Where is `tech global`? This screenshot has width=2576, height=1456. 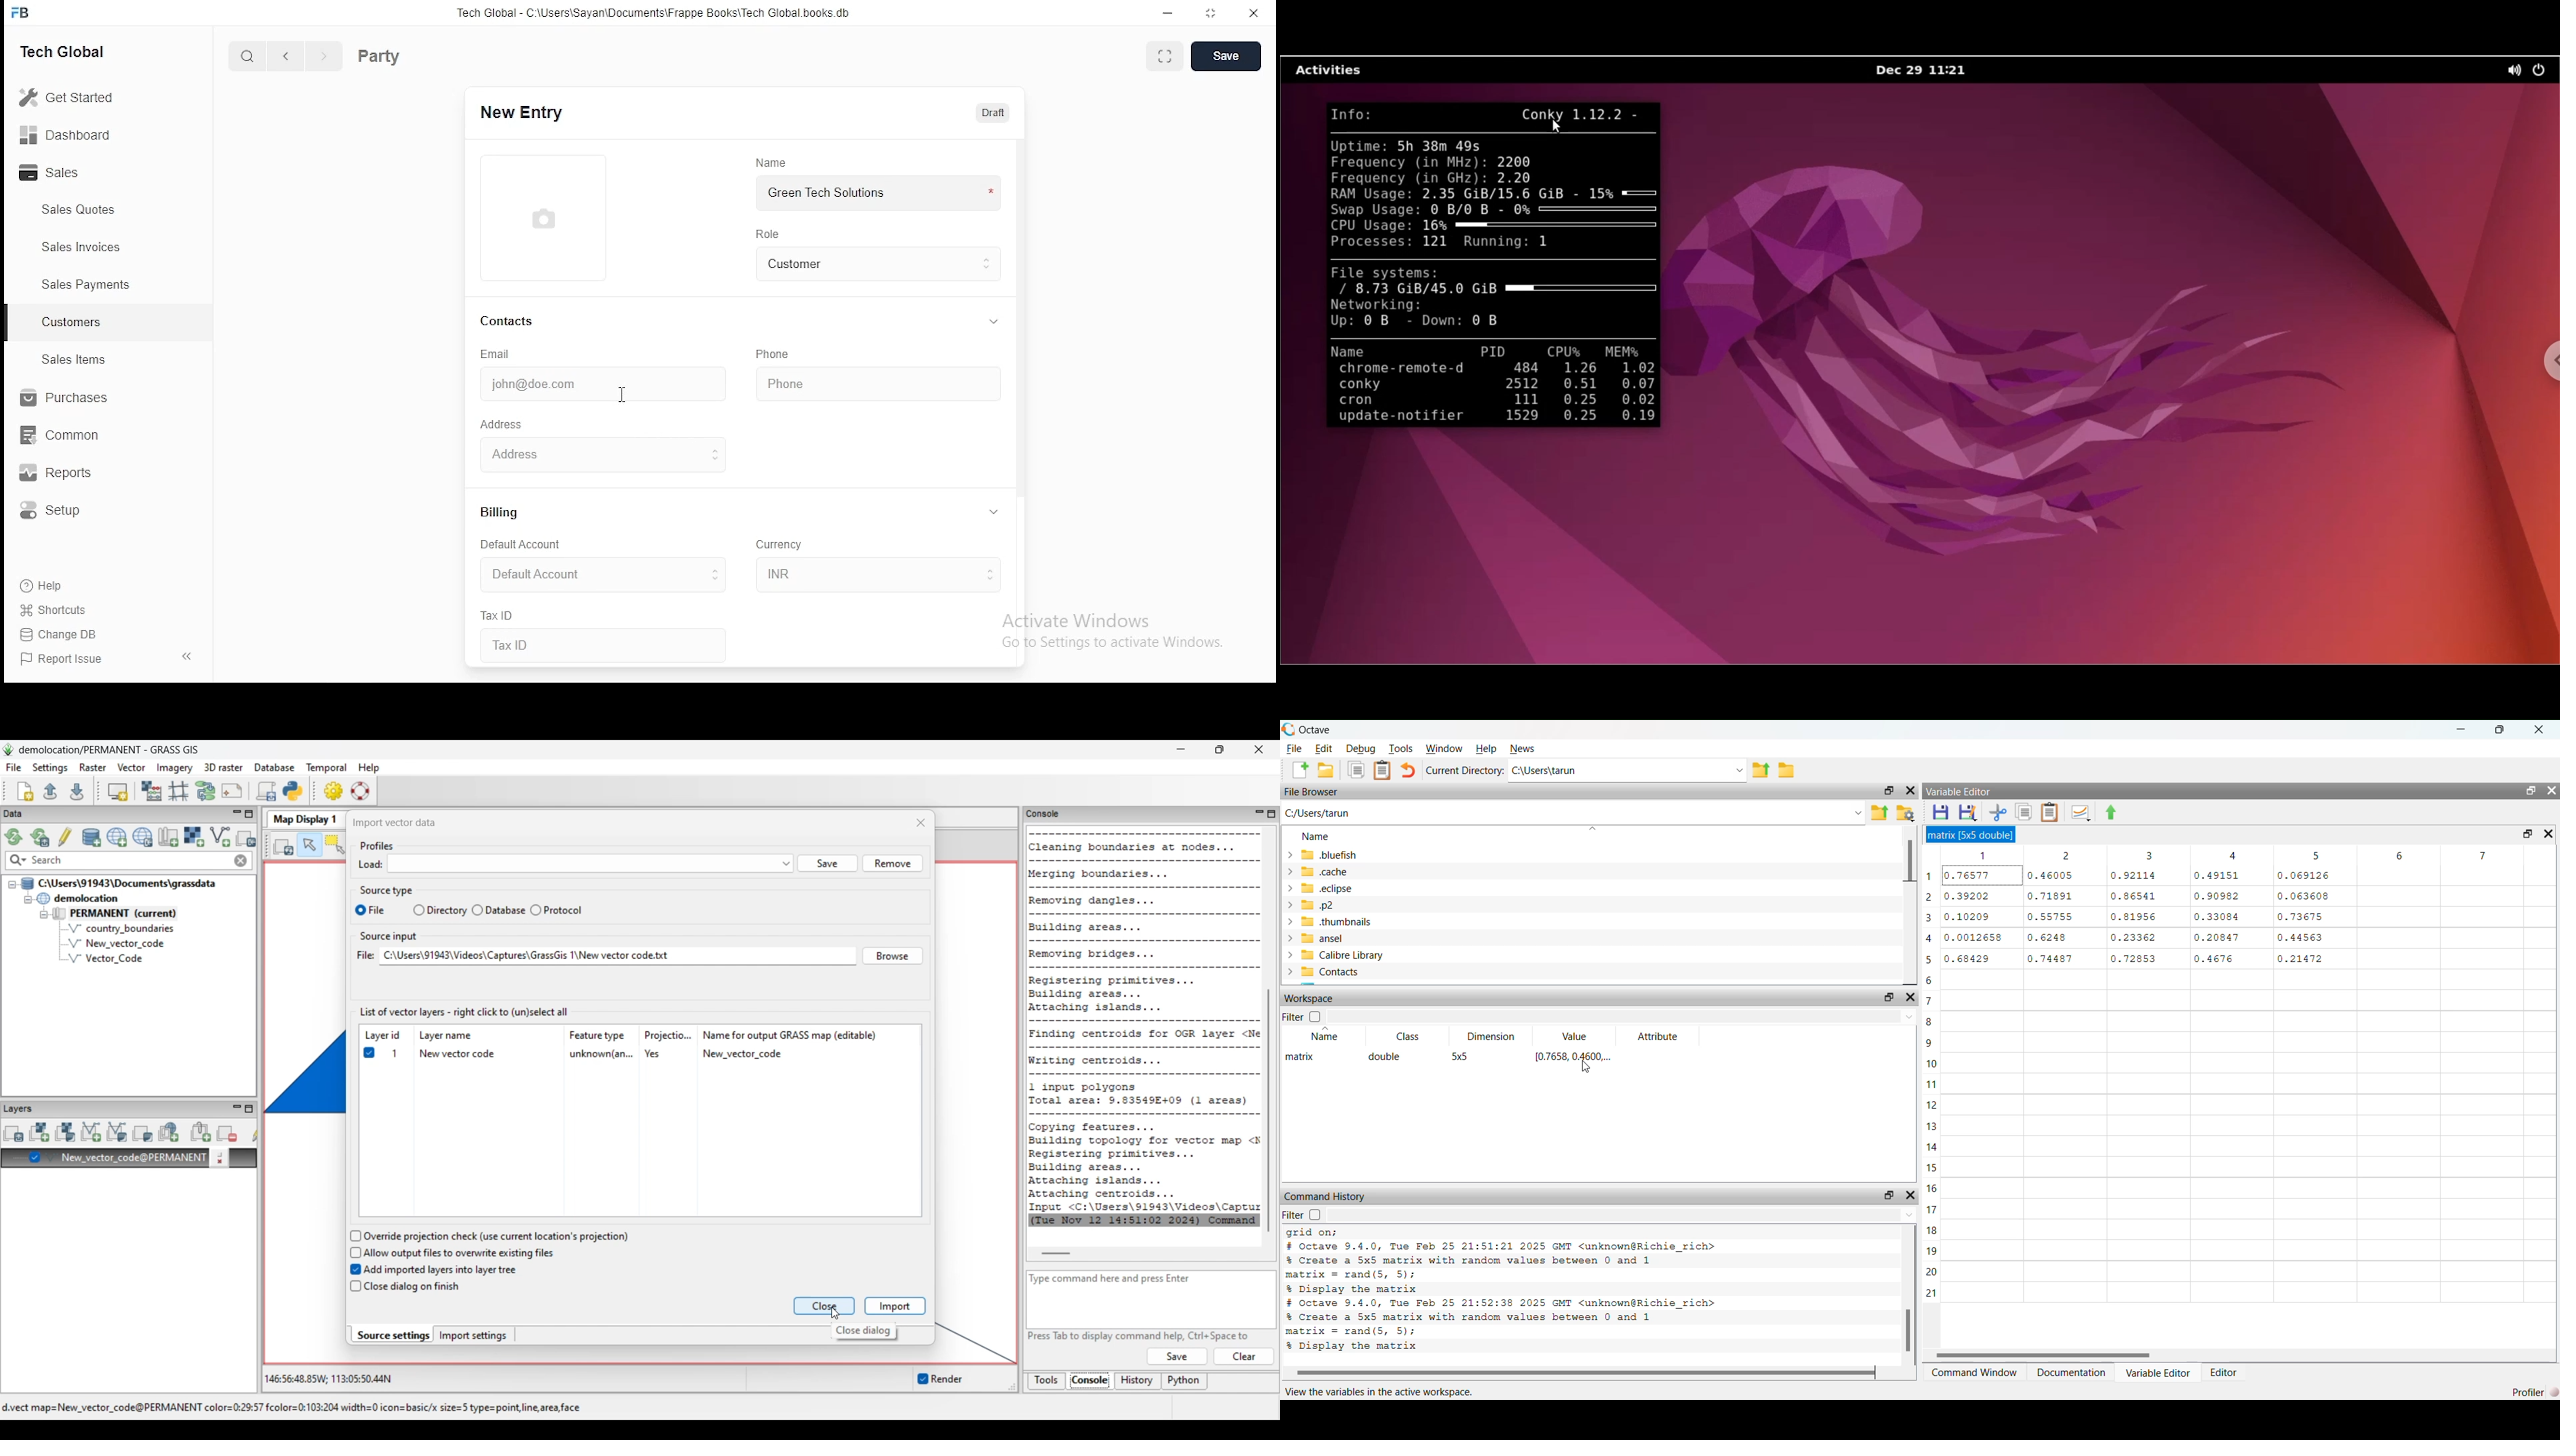 tech global is located at coordinates (67, 50).